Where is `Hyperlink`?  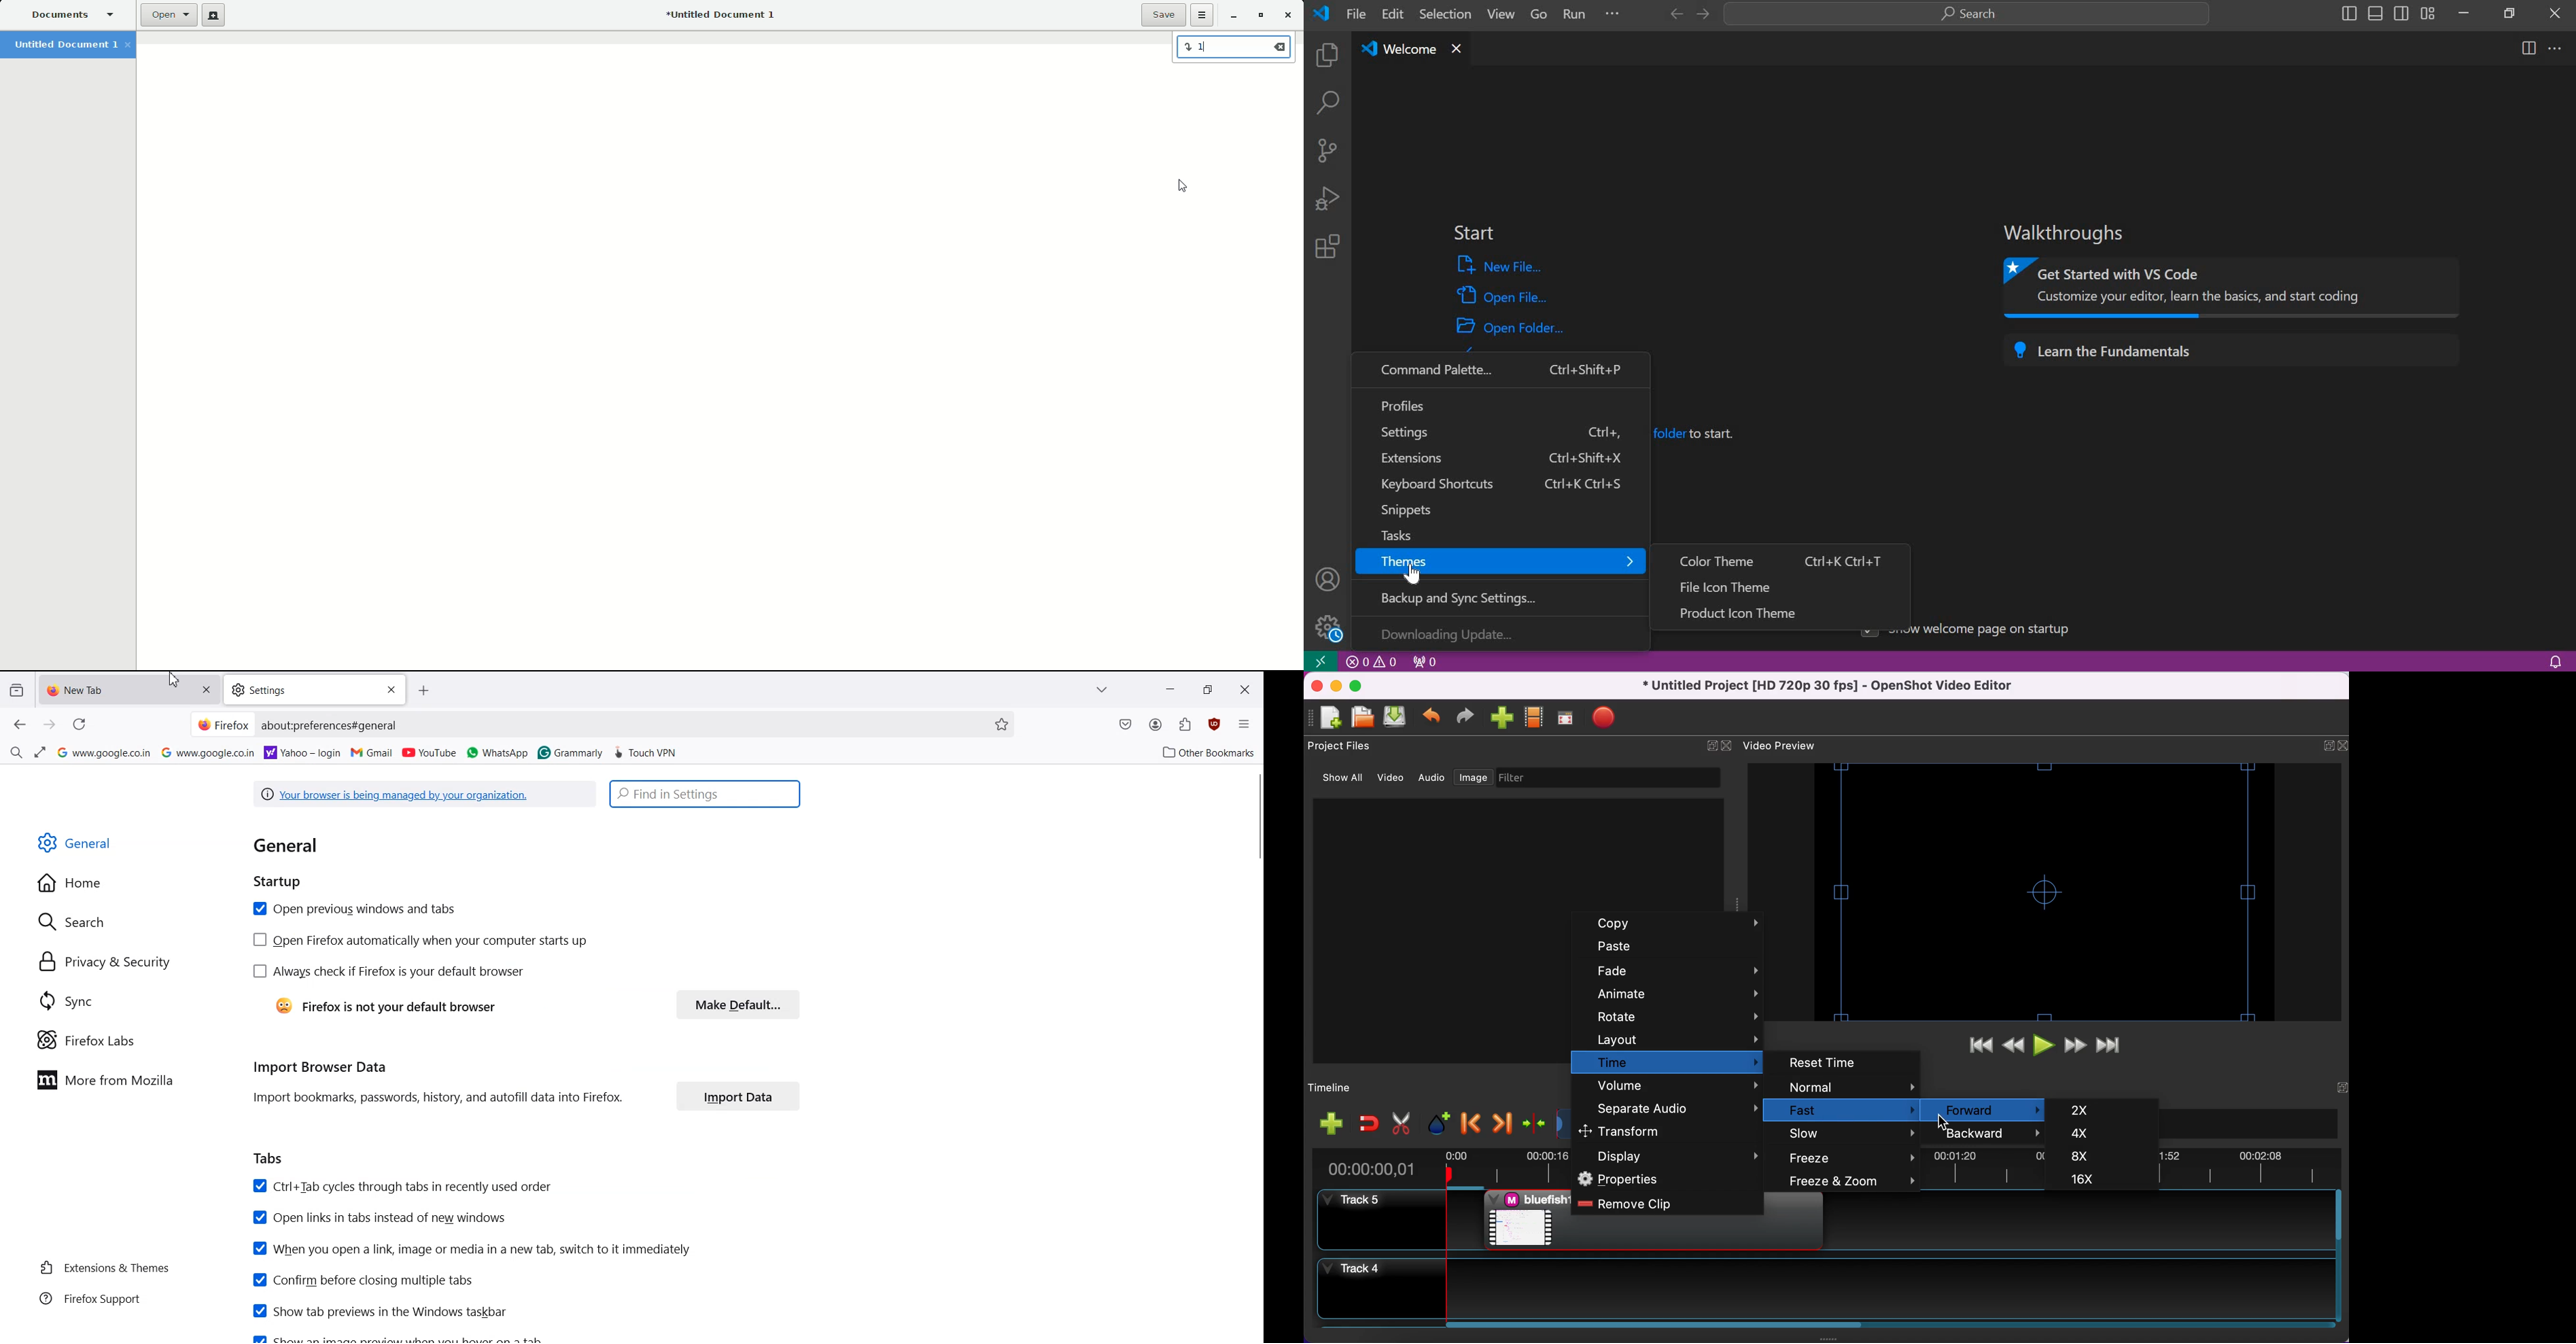 Hyperlink is located at coordinates (332, 726).